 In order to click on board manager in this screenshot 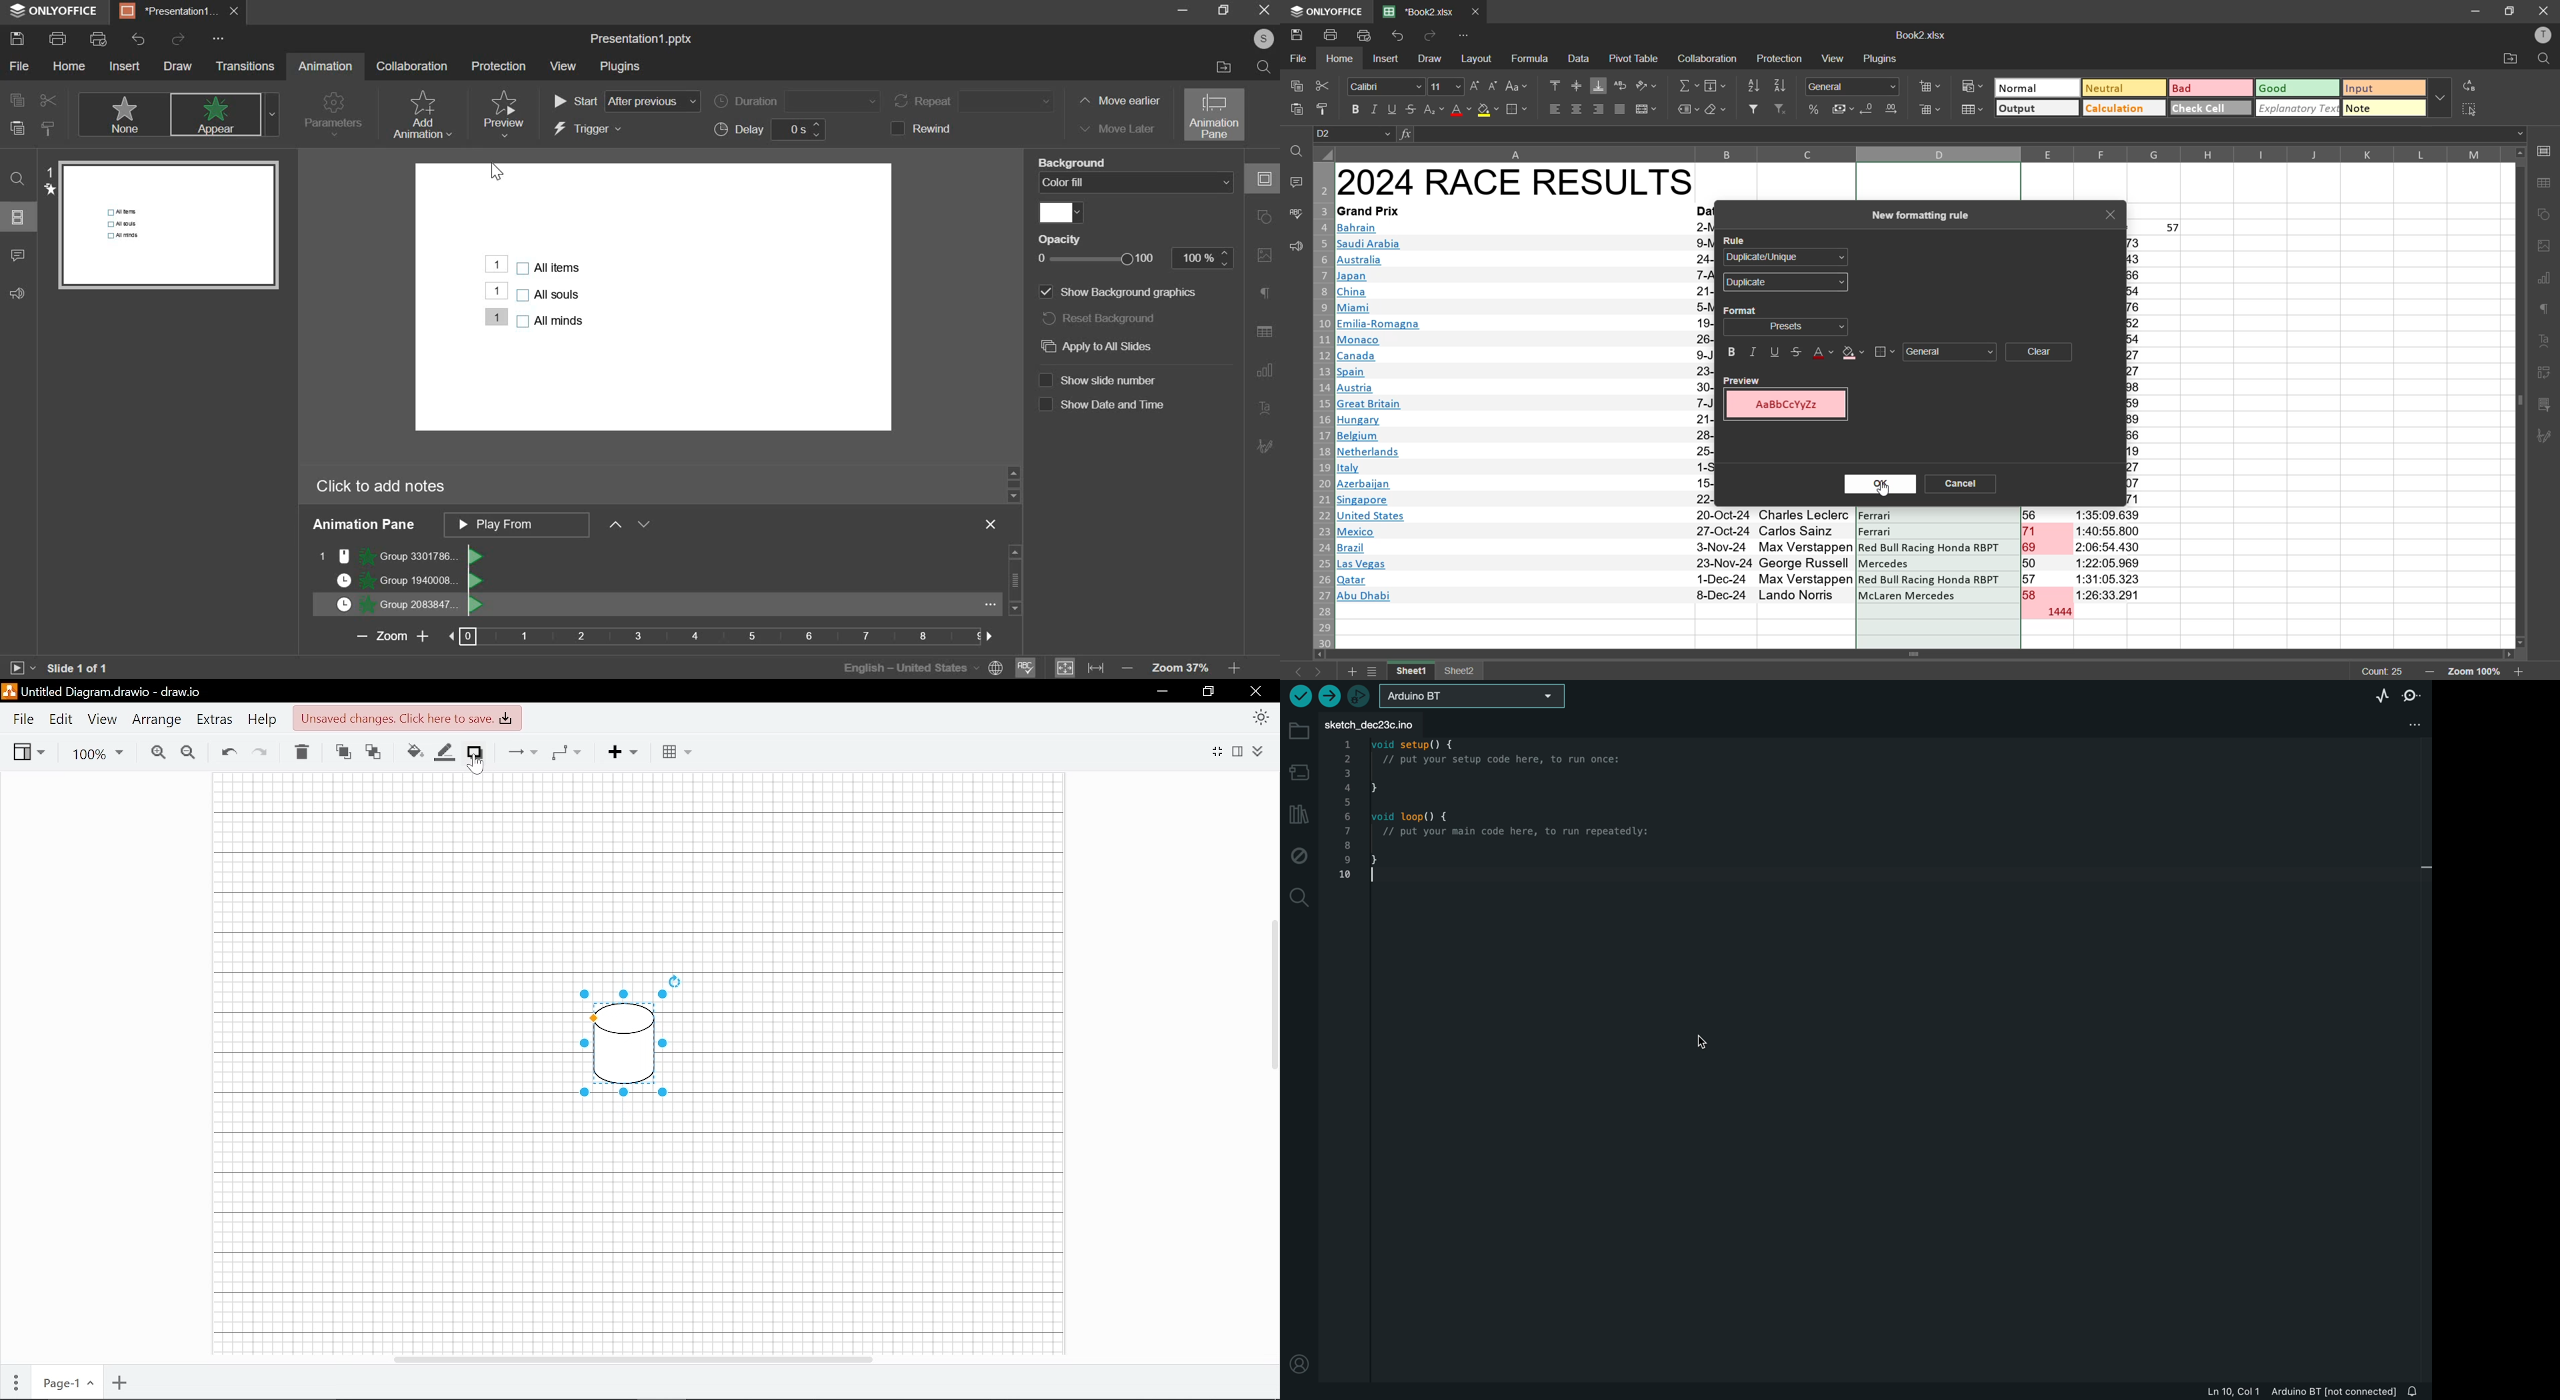, I will do `click(1301, 771)`.